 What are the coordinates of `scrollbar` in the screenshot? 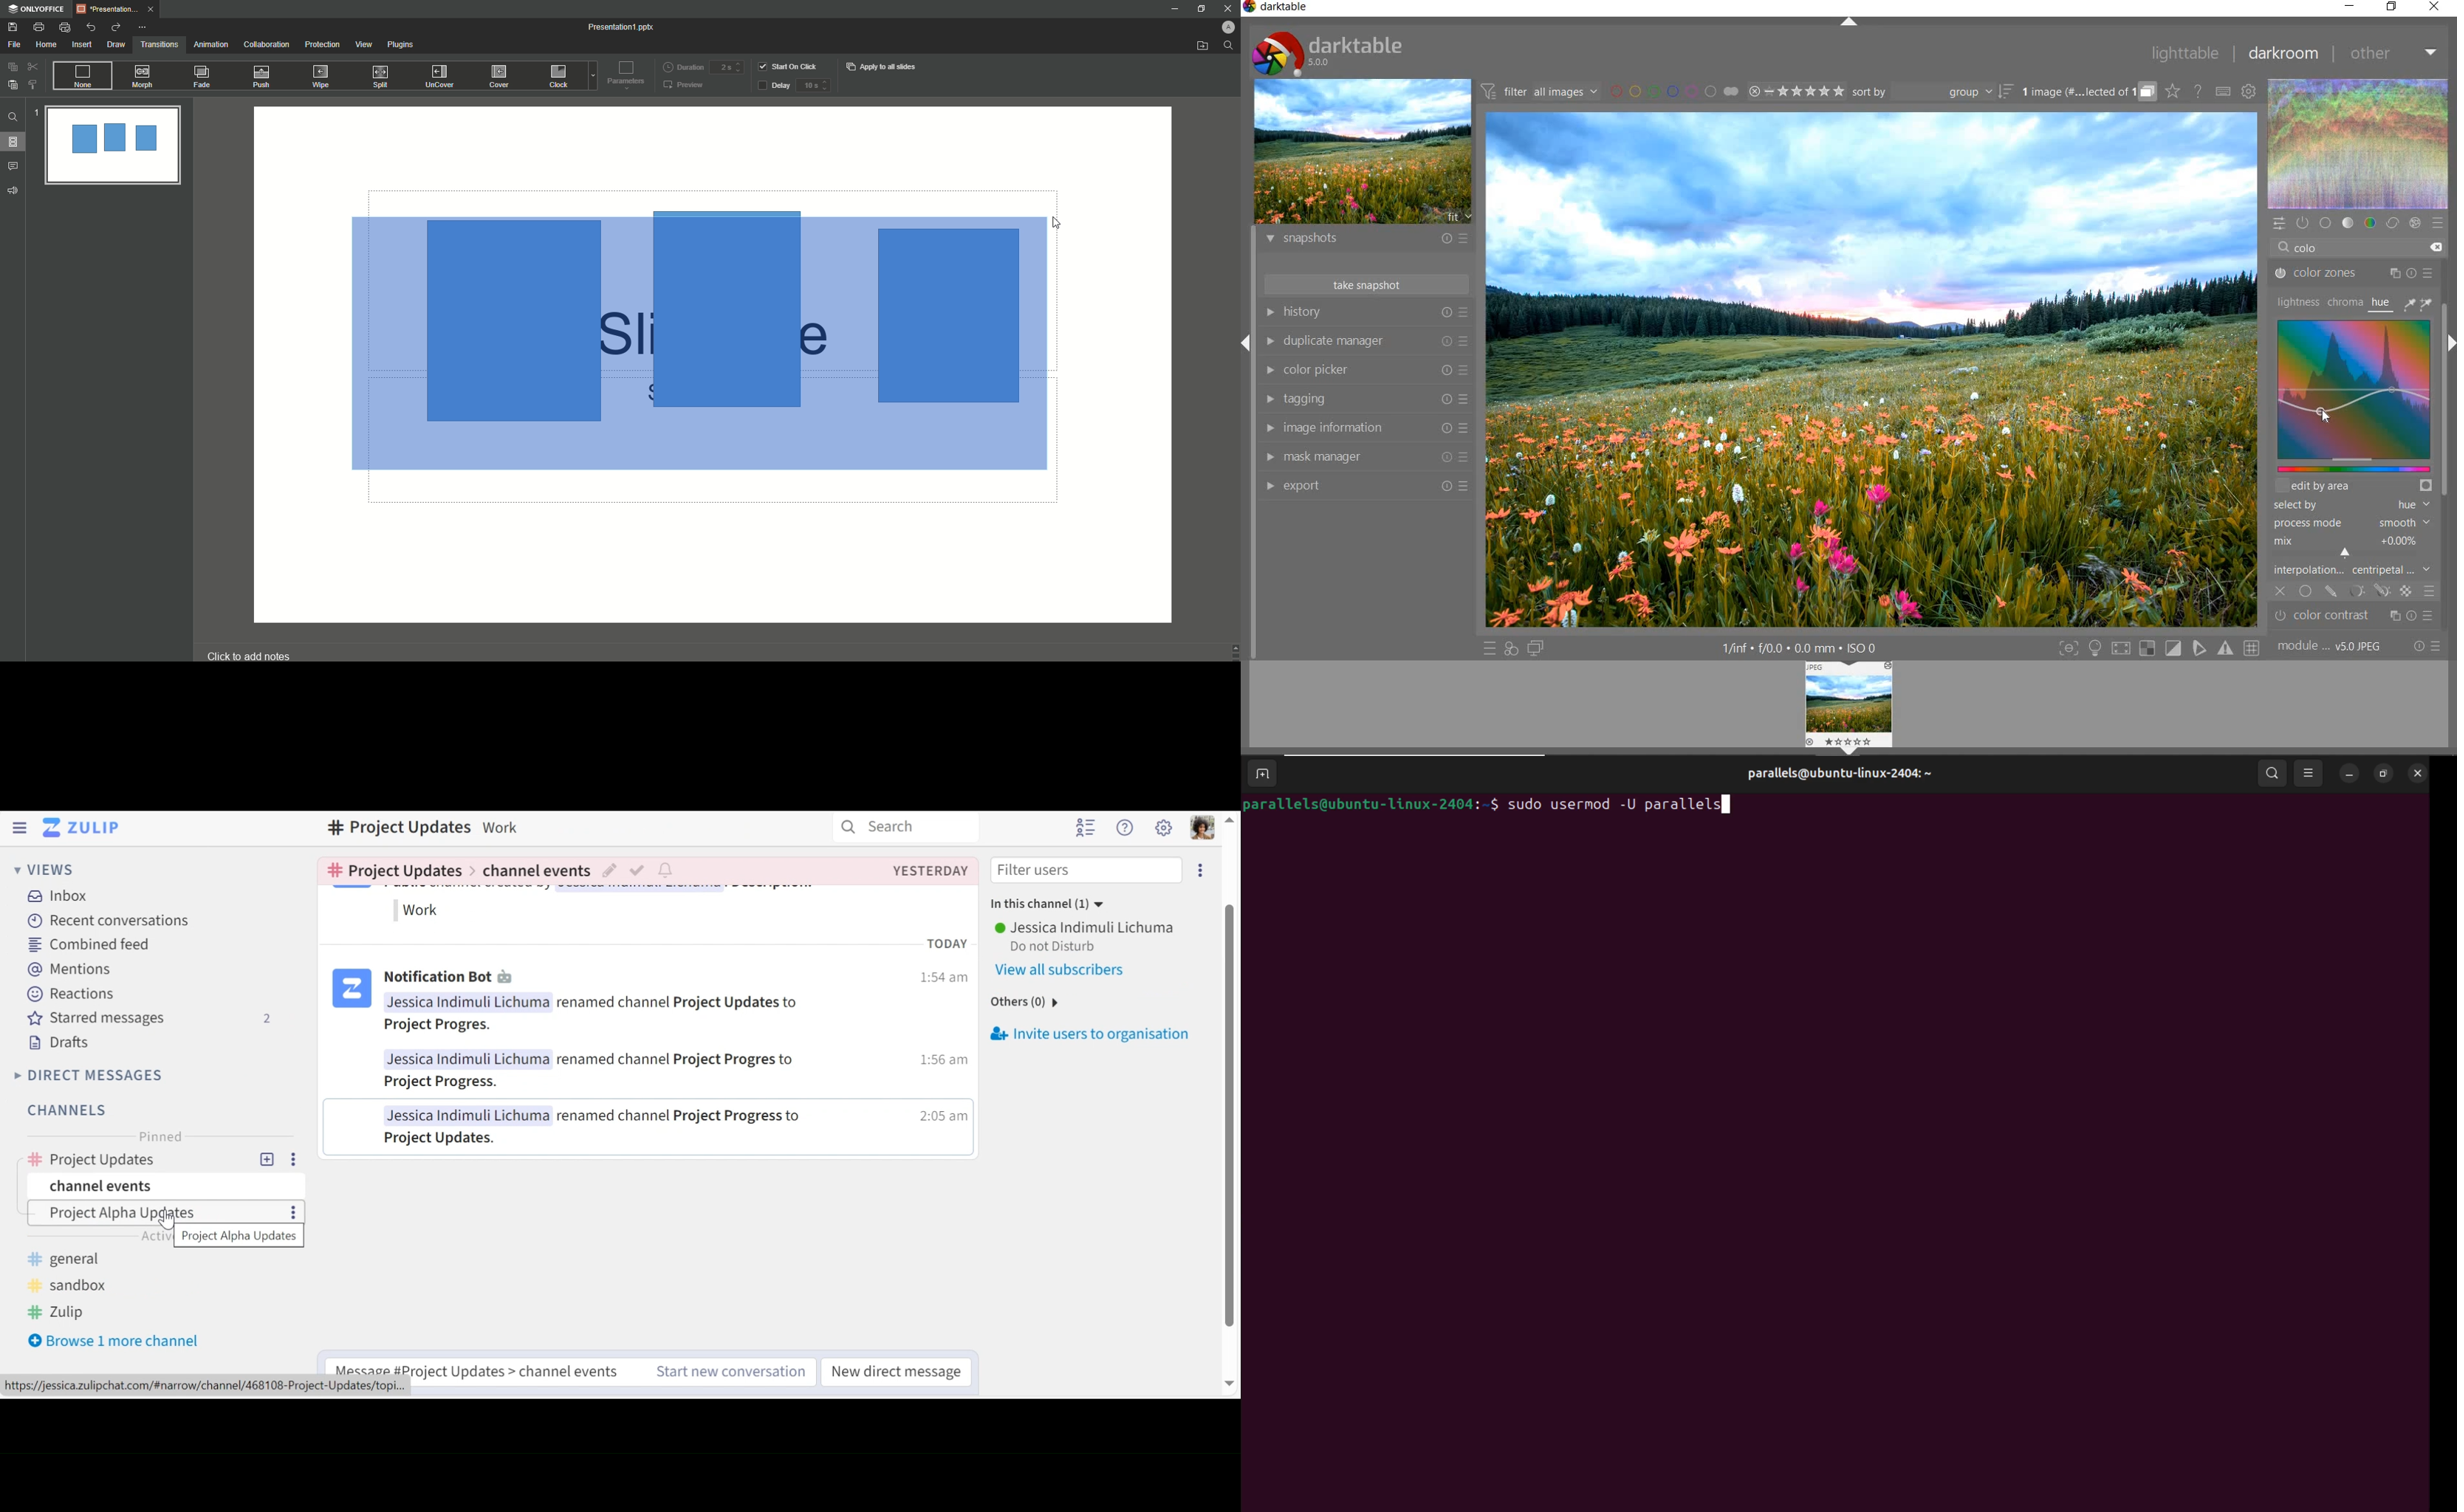 It's located at (2445, 457).